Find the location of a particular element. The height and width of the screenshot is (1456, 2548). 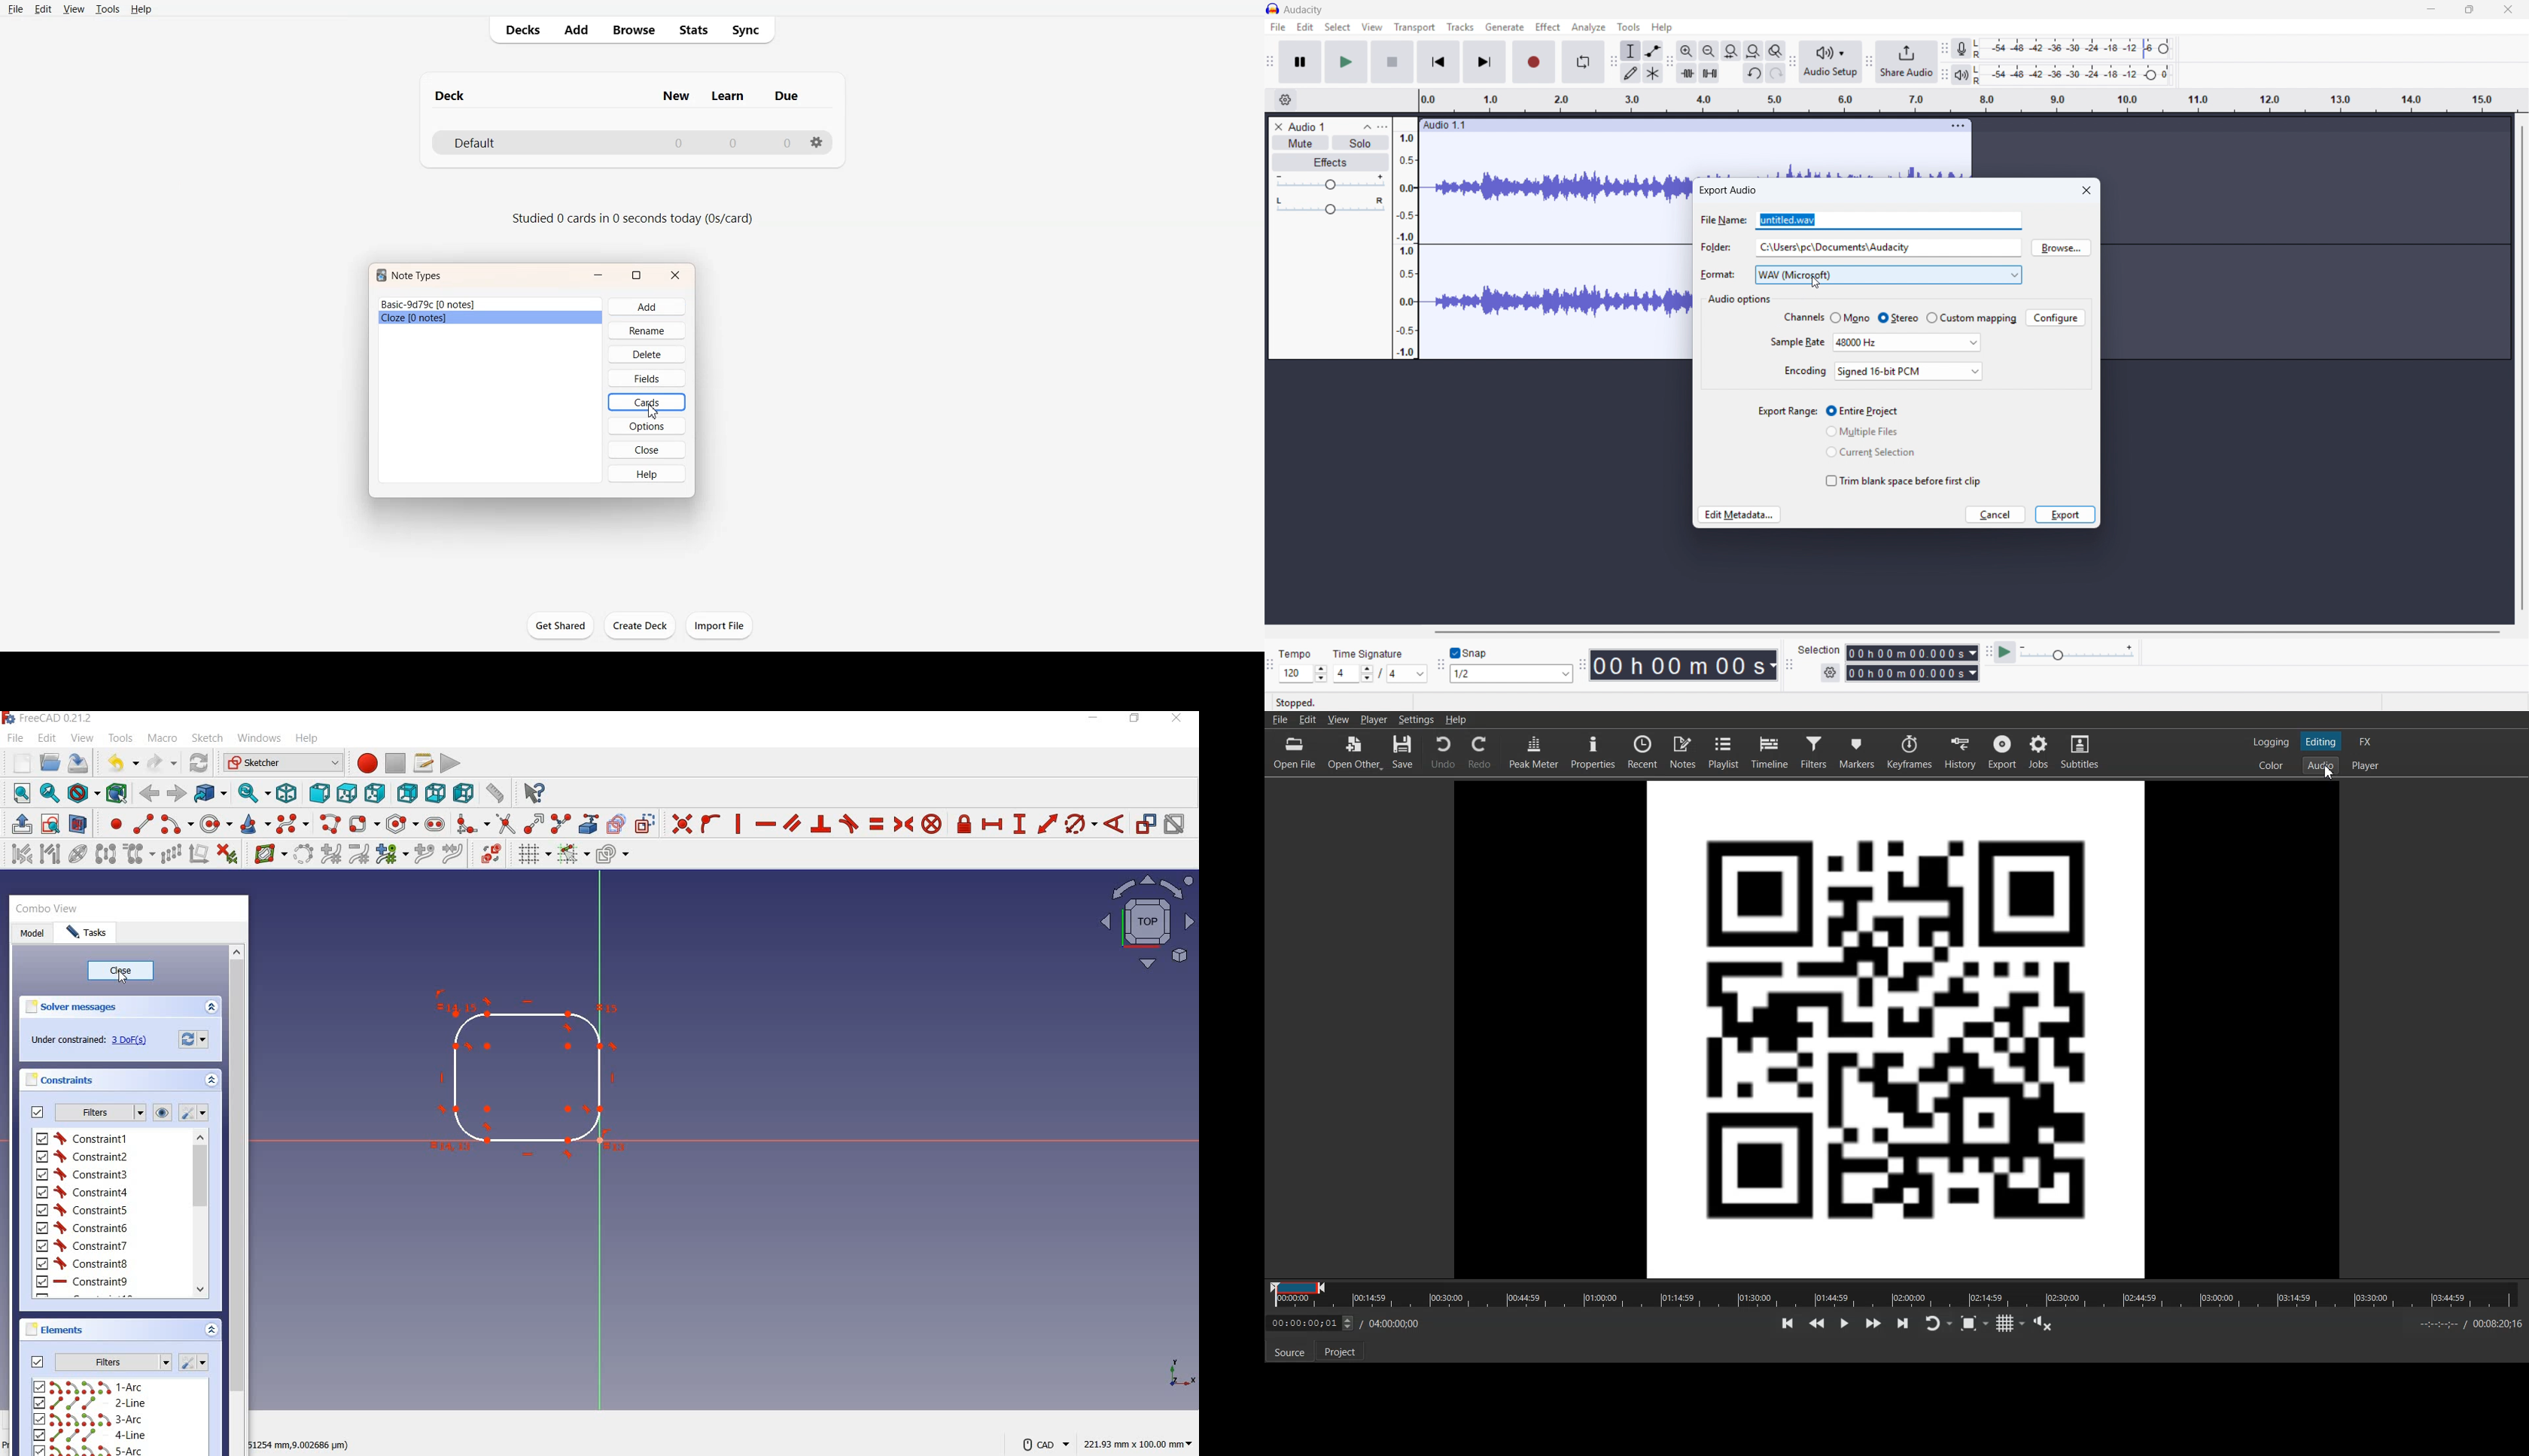

constrain block is located at coordinates (936, 823).